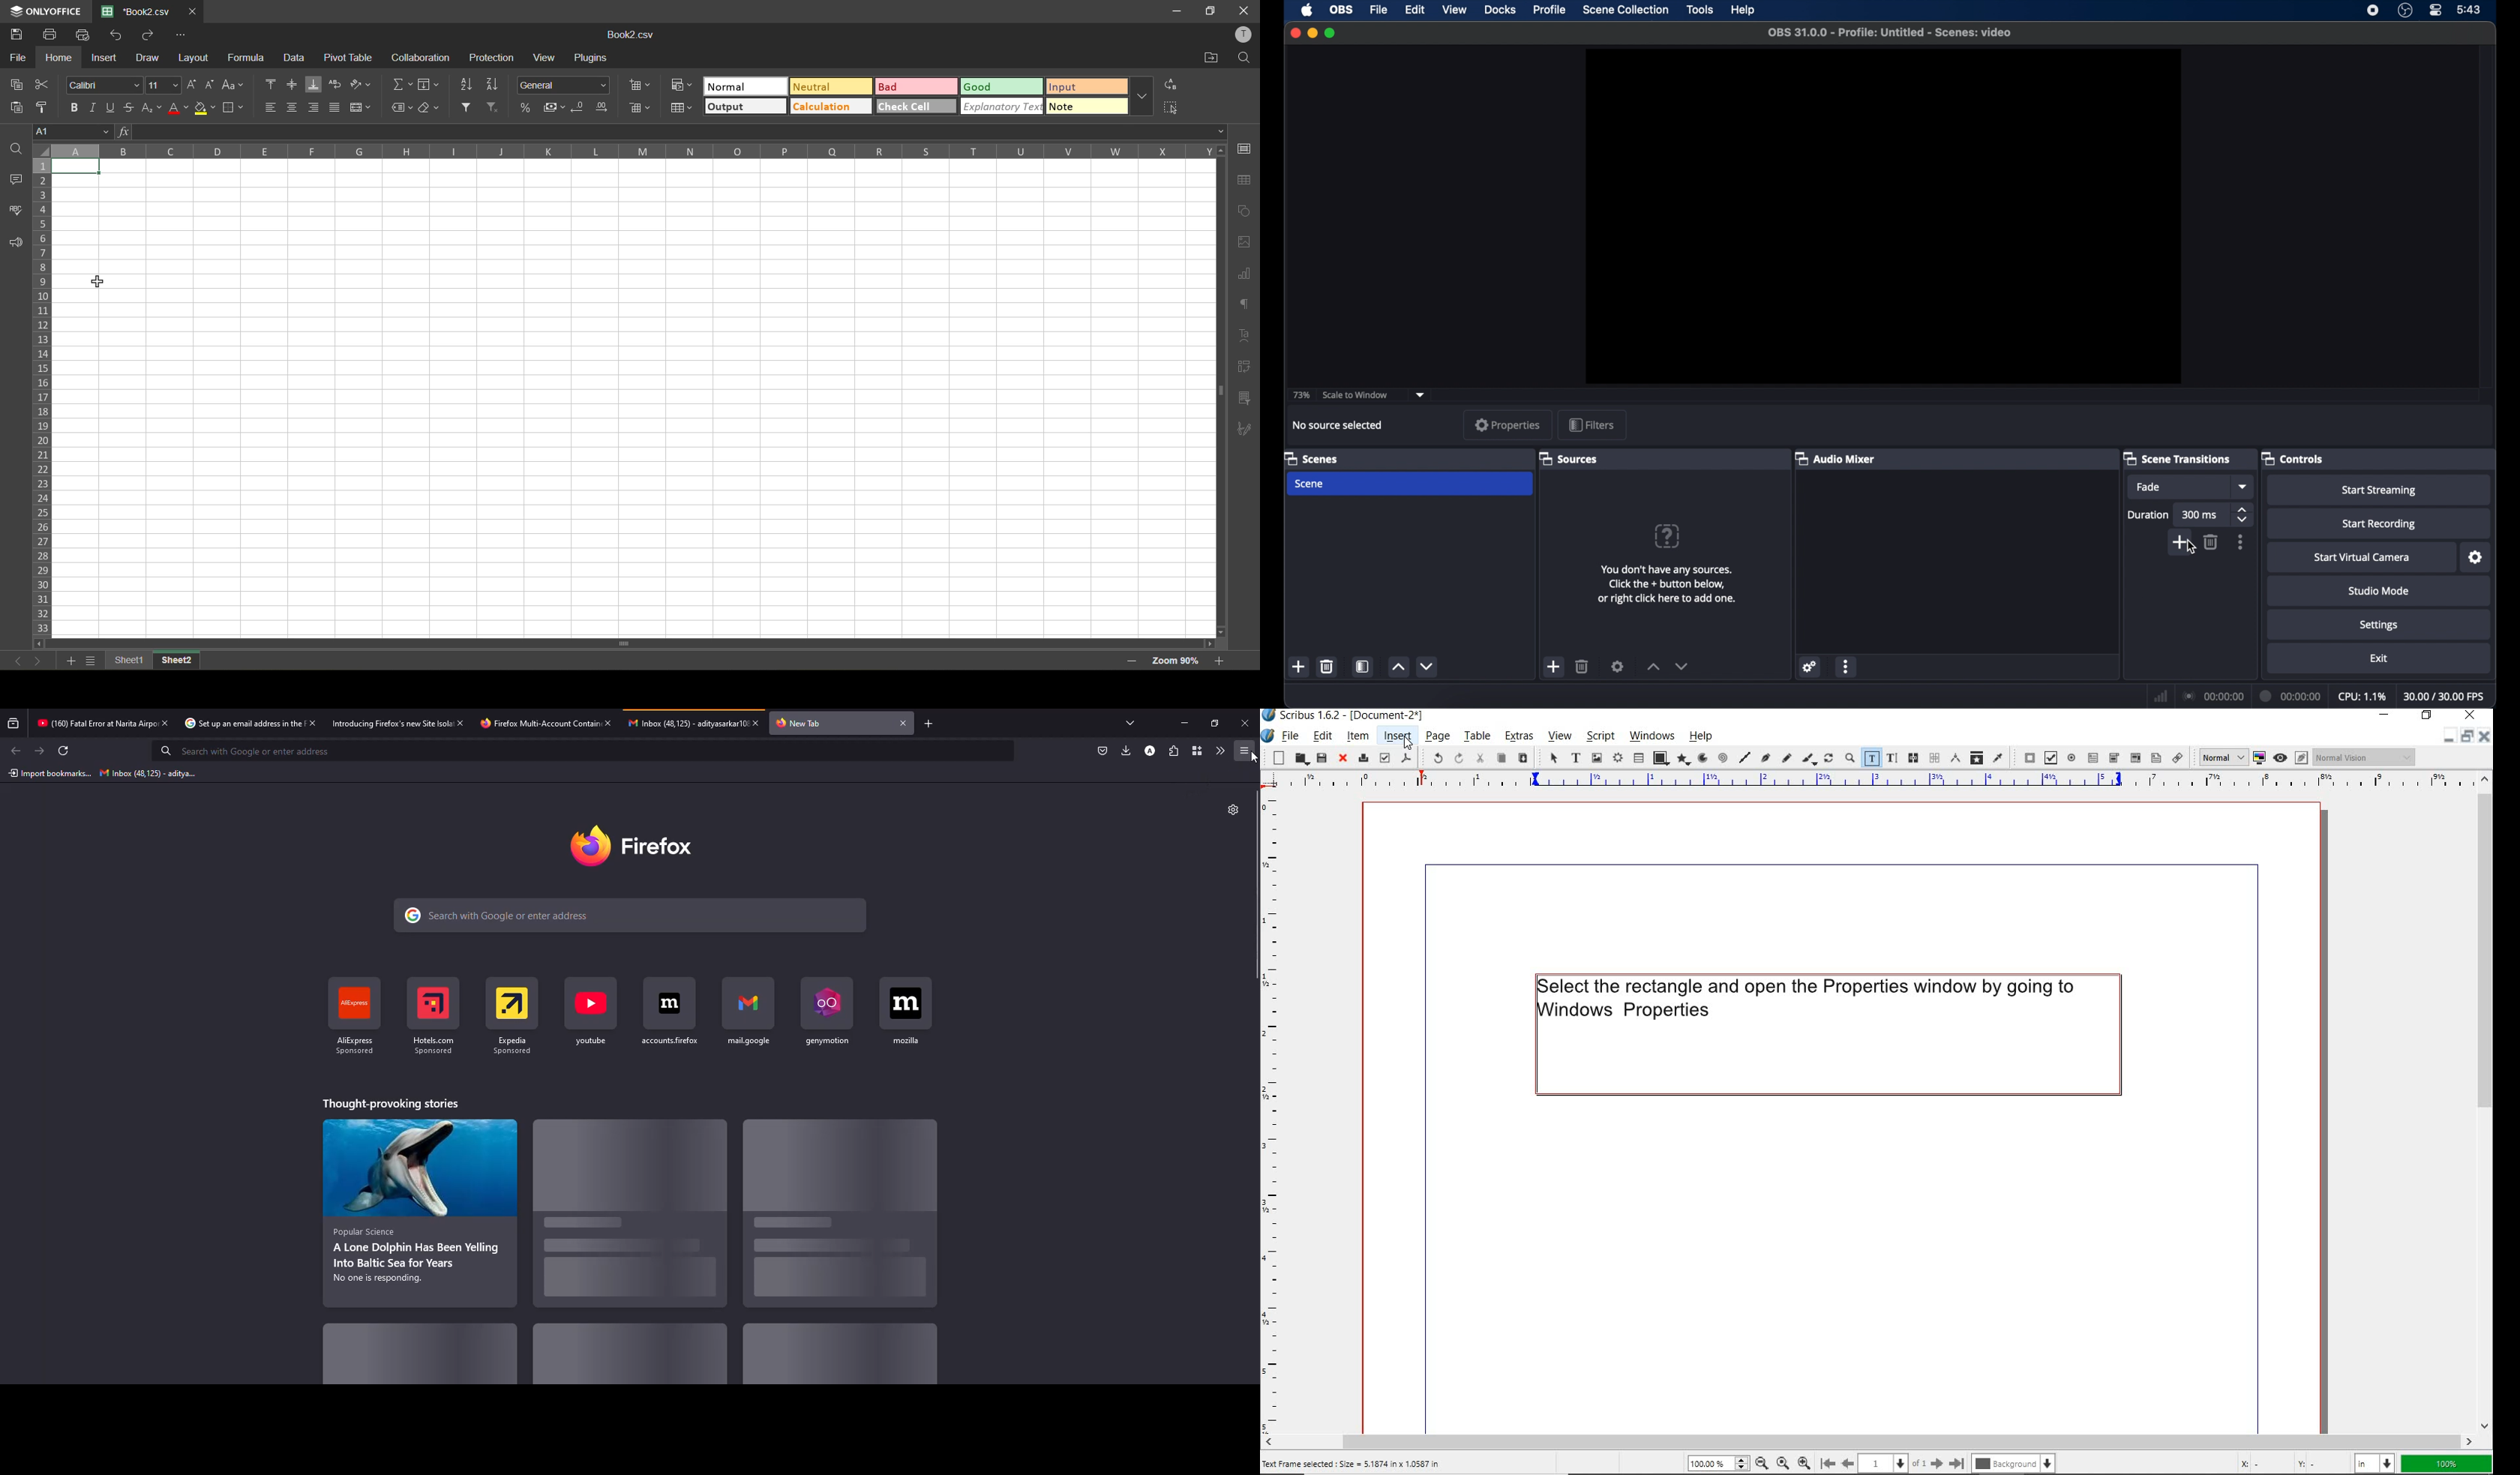 The width and height of the screenshot is (2520, 1484). What do you see at coordinates (1358, 716) in the screenshot?
I see `scribus 1.6.2 - [Document-2*]` at bounding box center [1358, 716].